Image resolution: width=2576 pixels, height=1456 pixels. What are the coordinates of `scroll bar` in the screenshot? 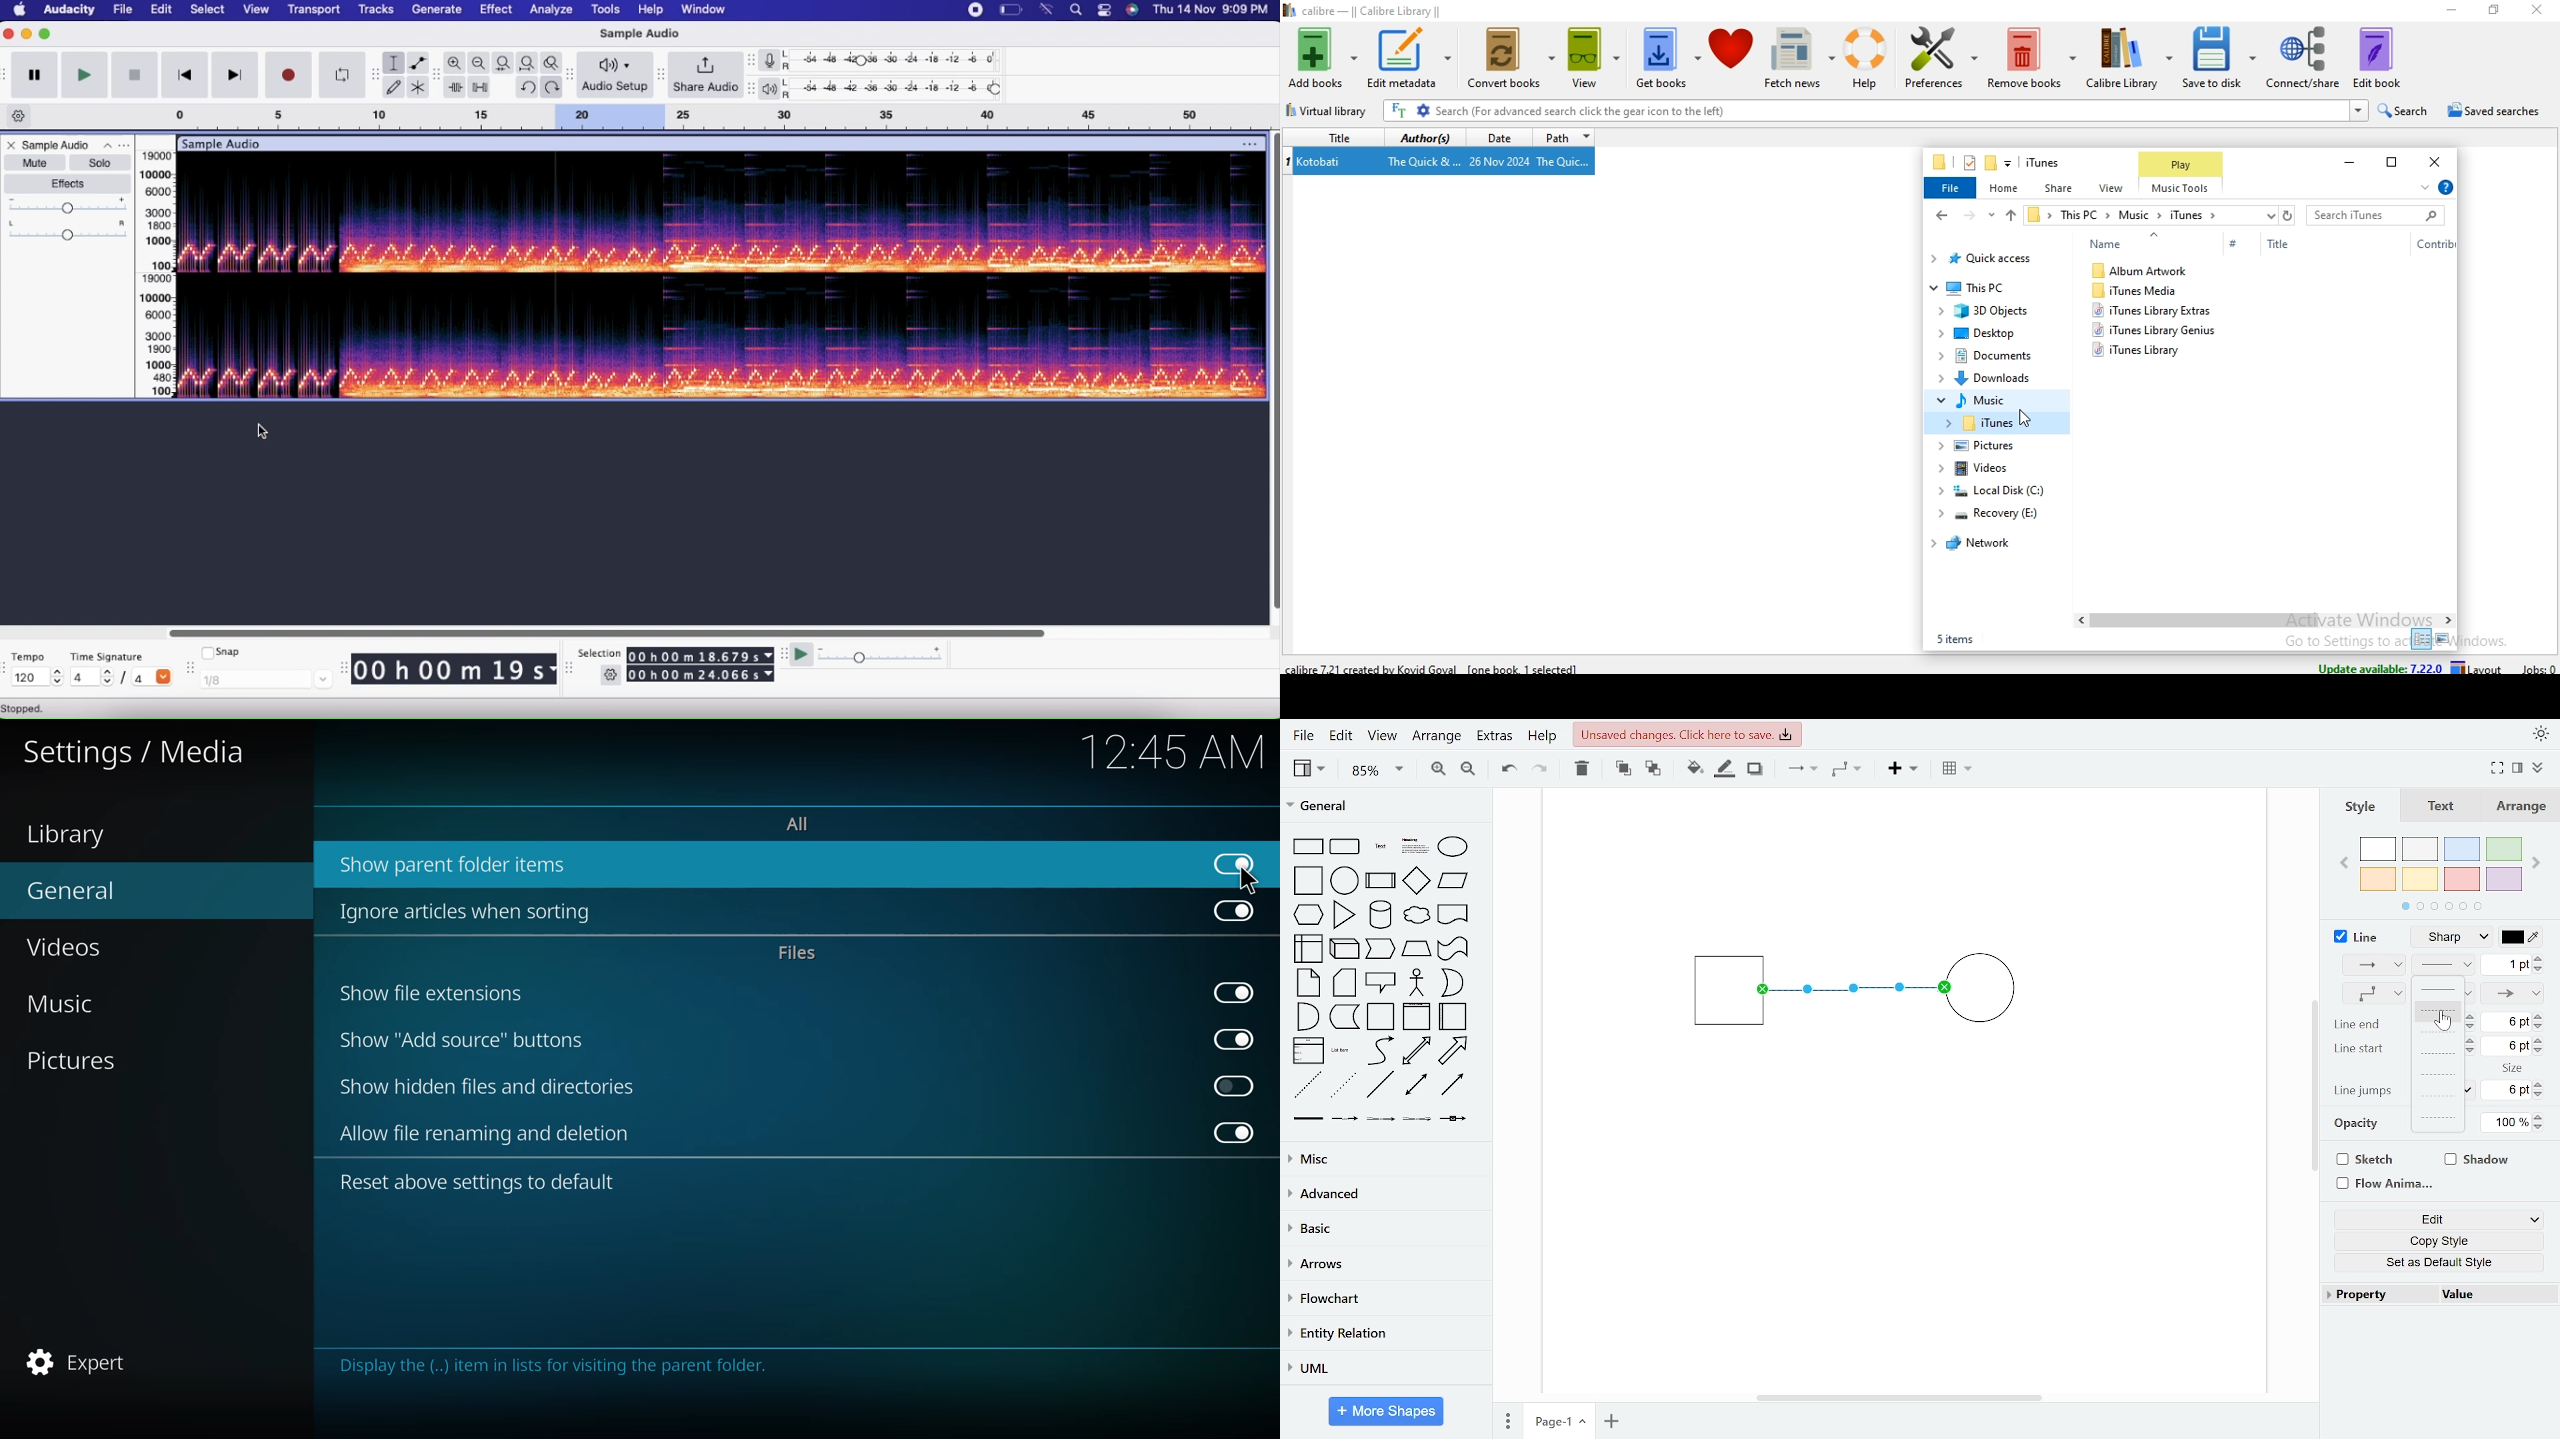 It's located at (1272, 372).